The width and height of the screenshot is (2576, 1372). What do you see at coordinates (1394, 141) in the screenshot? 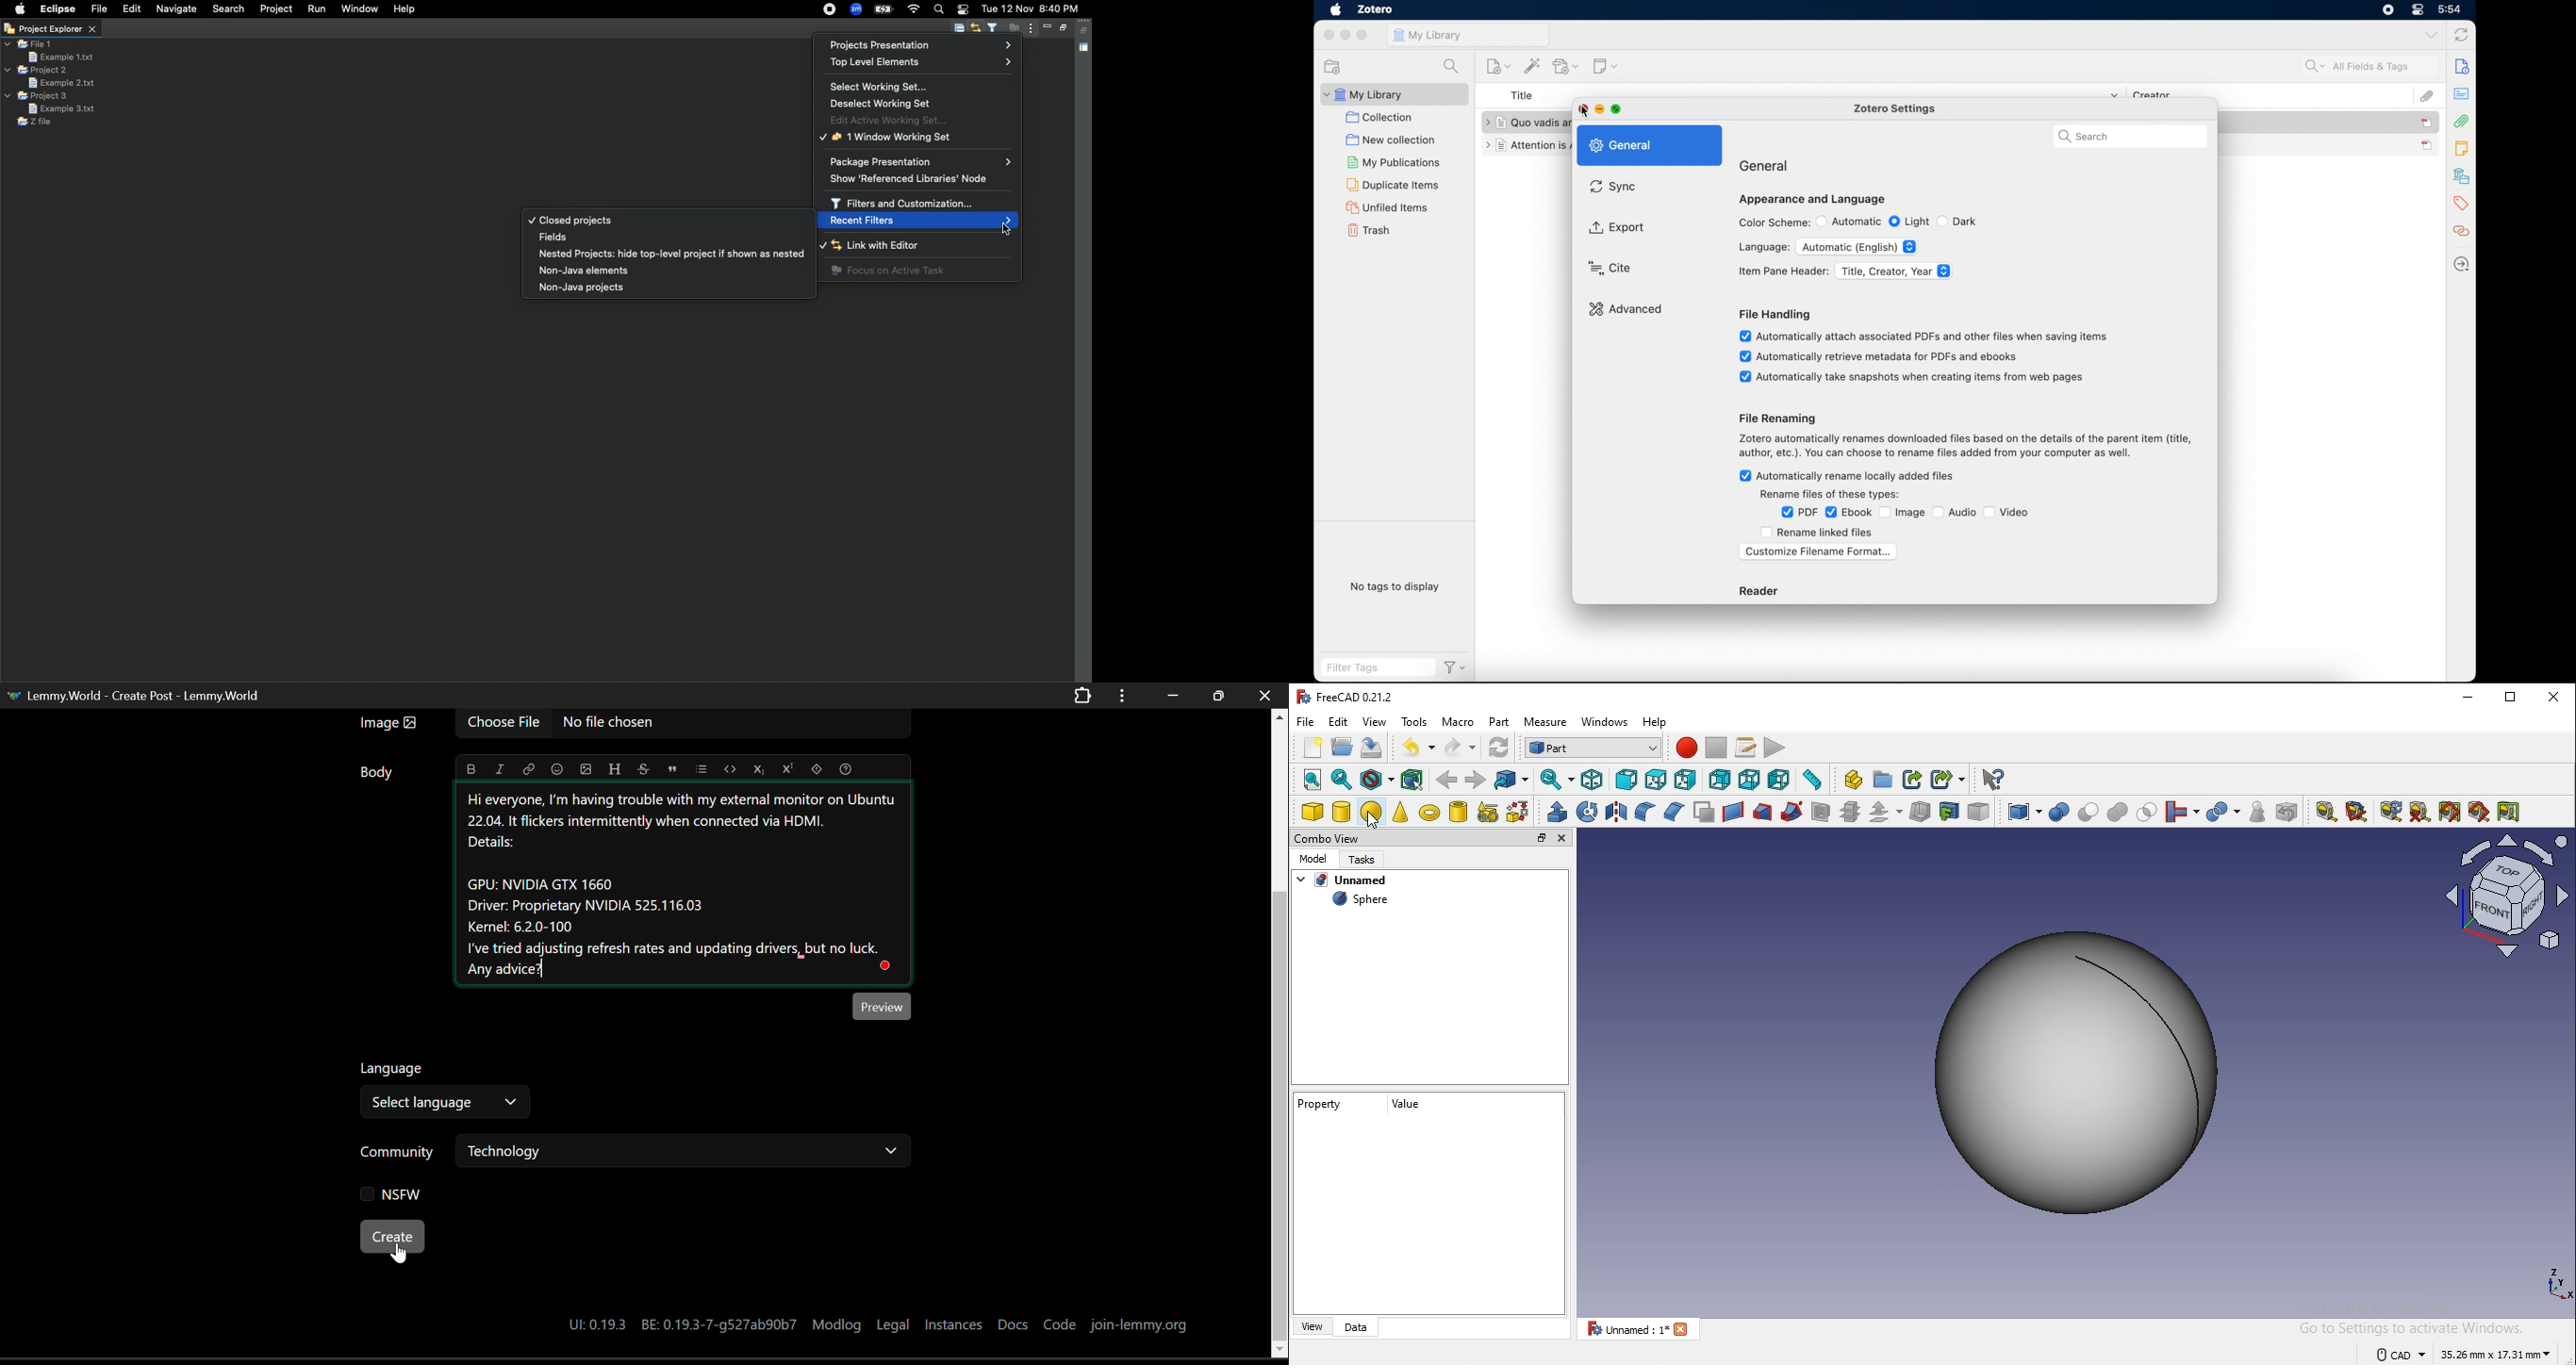
I see `new collection` at bounding box center [1394, 141].